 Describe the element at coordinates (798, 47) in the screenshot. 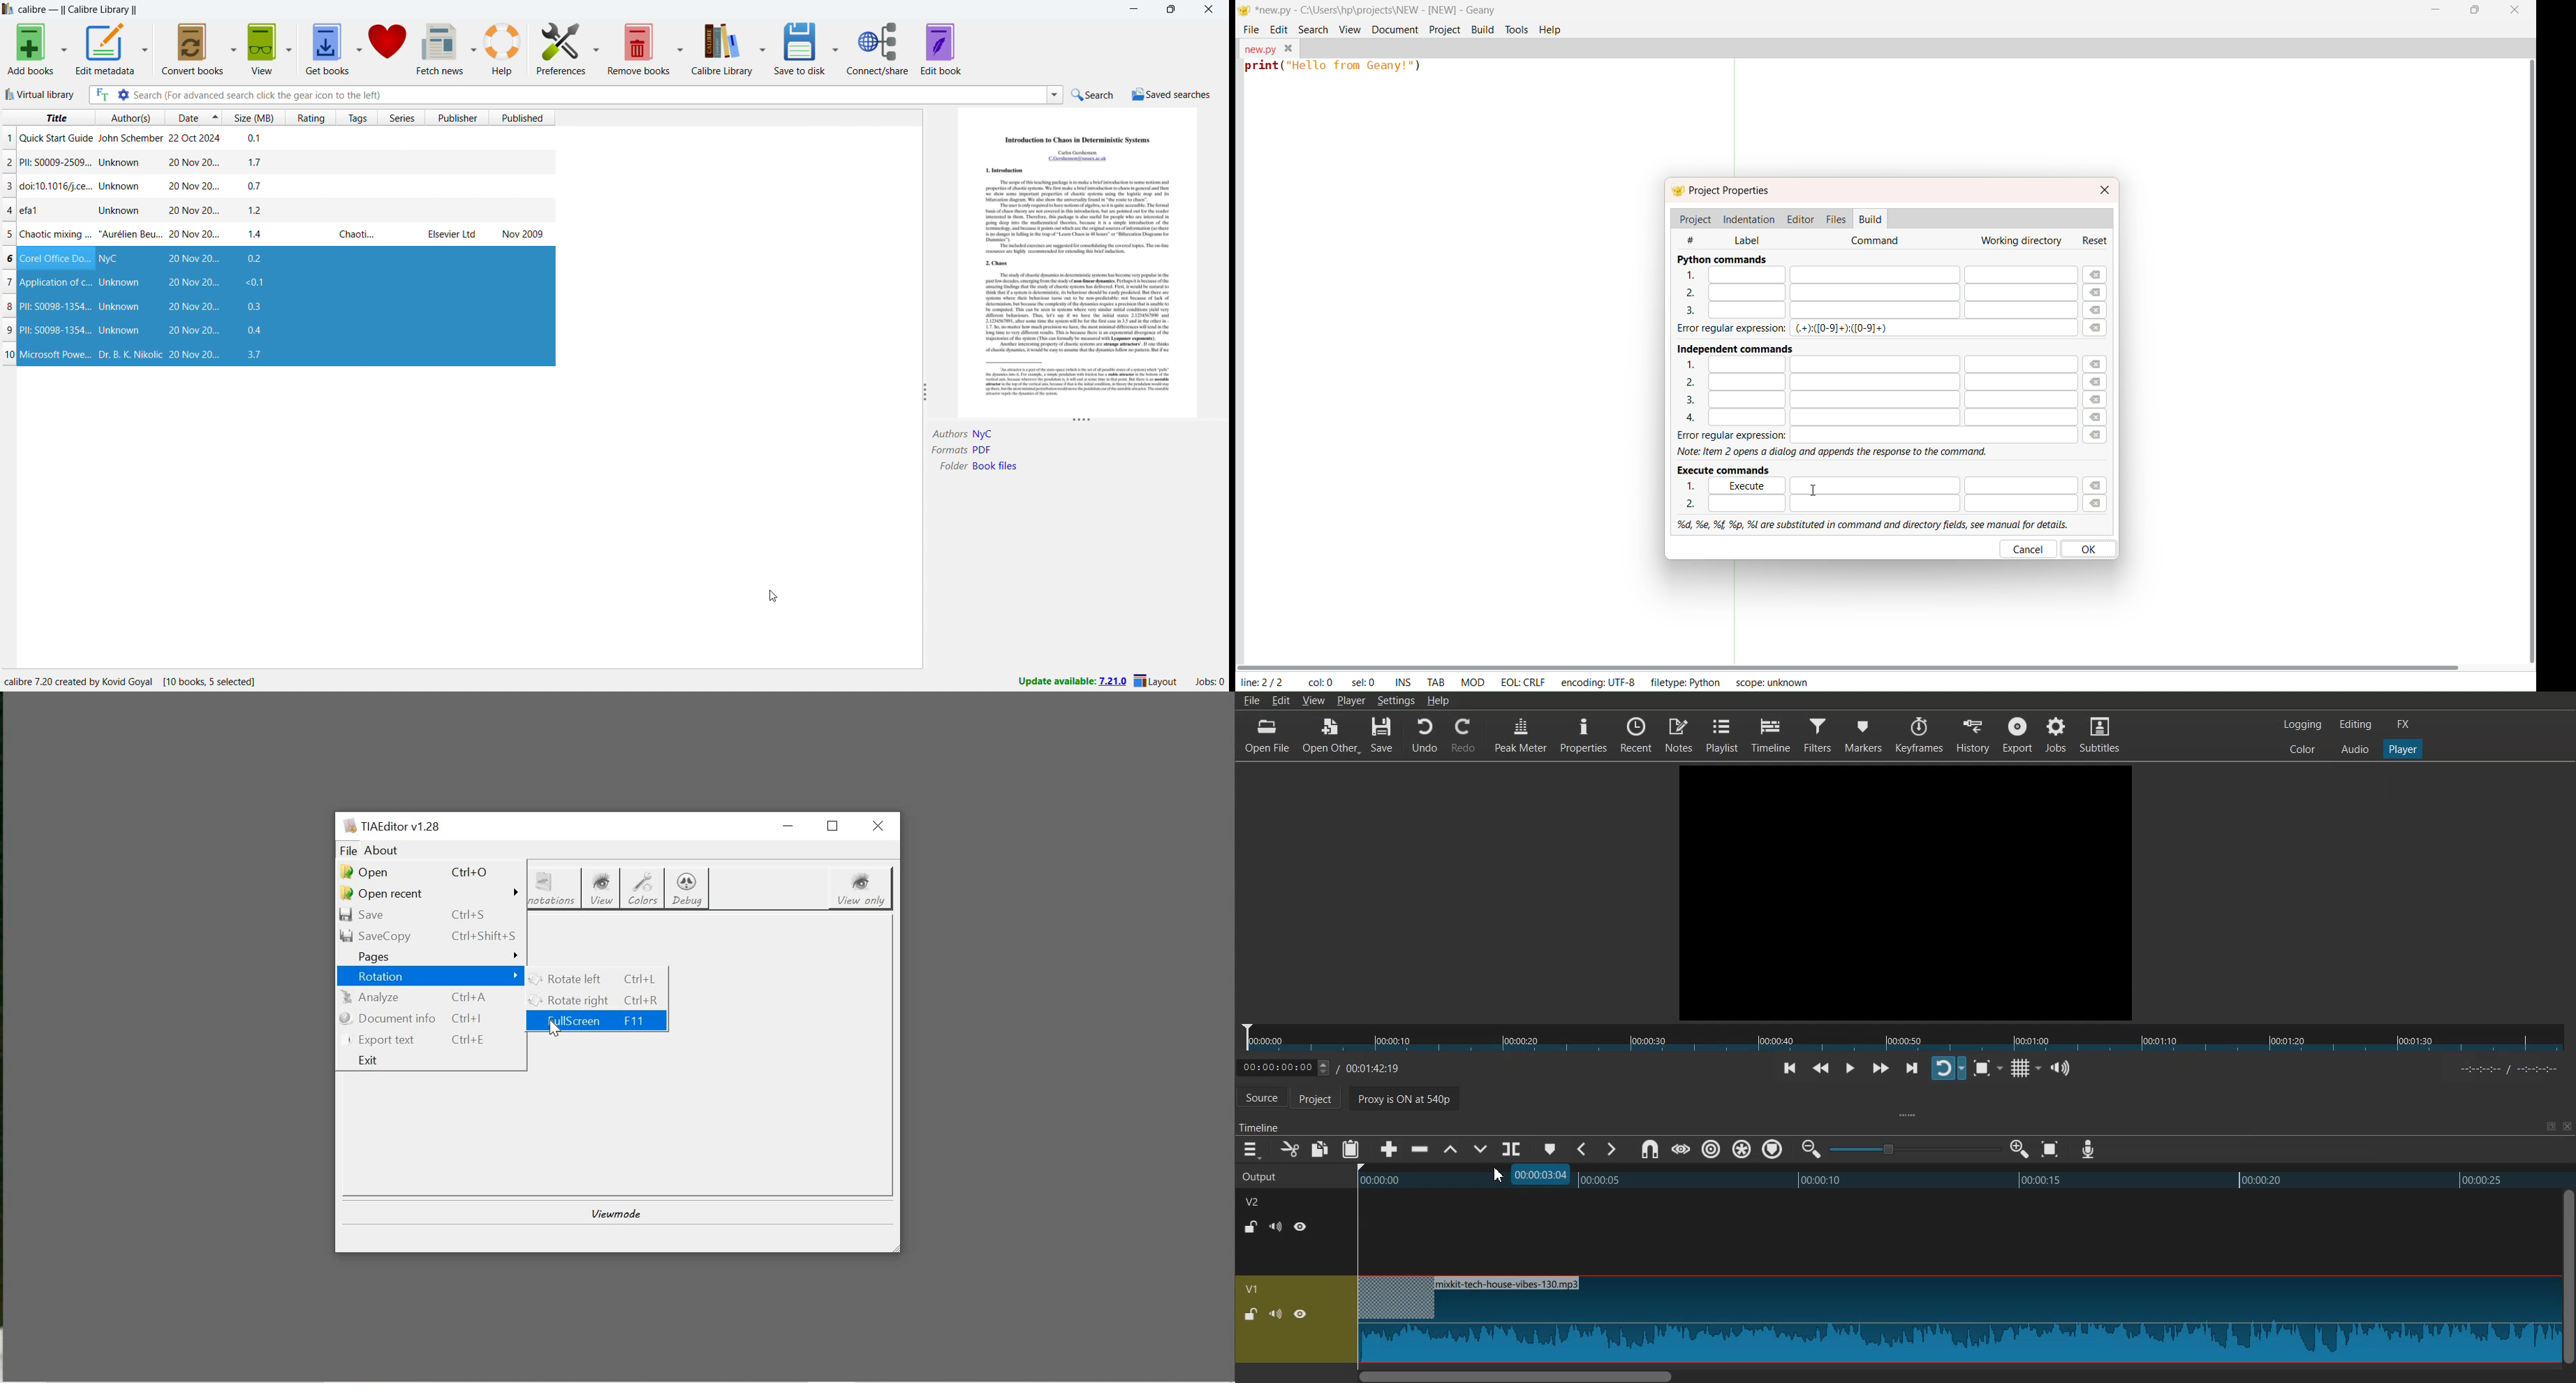

I see `save to disk` at that location.